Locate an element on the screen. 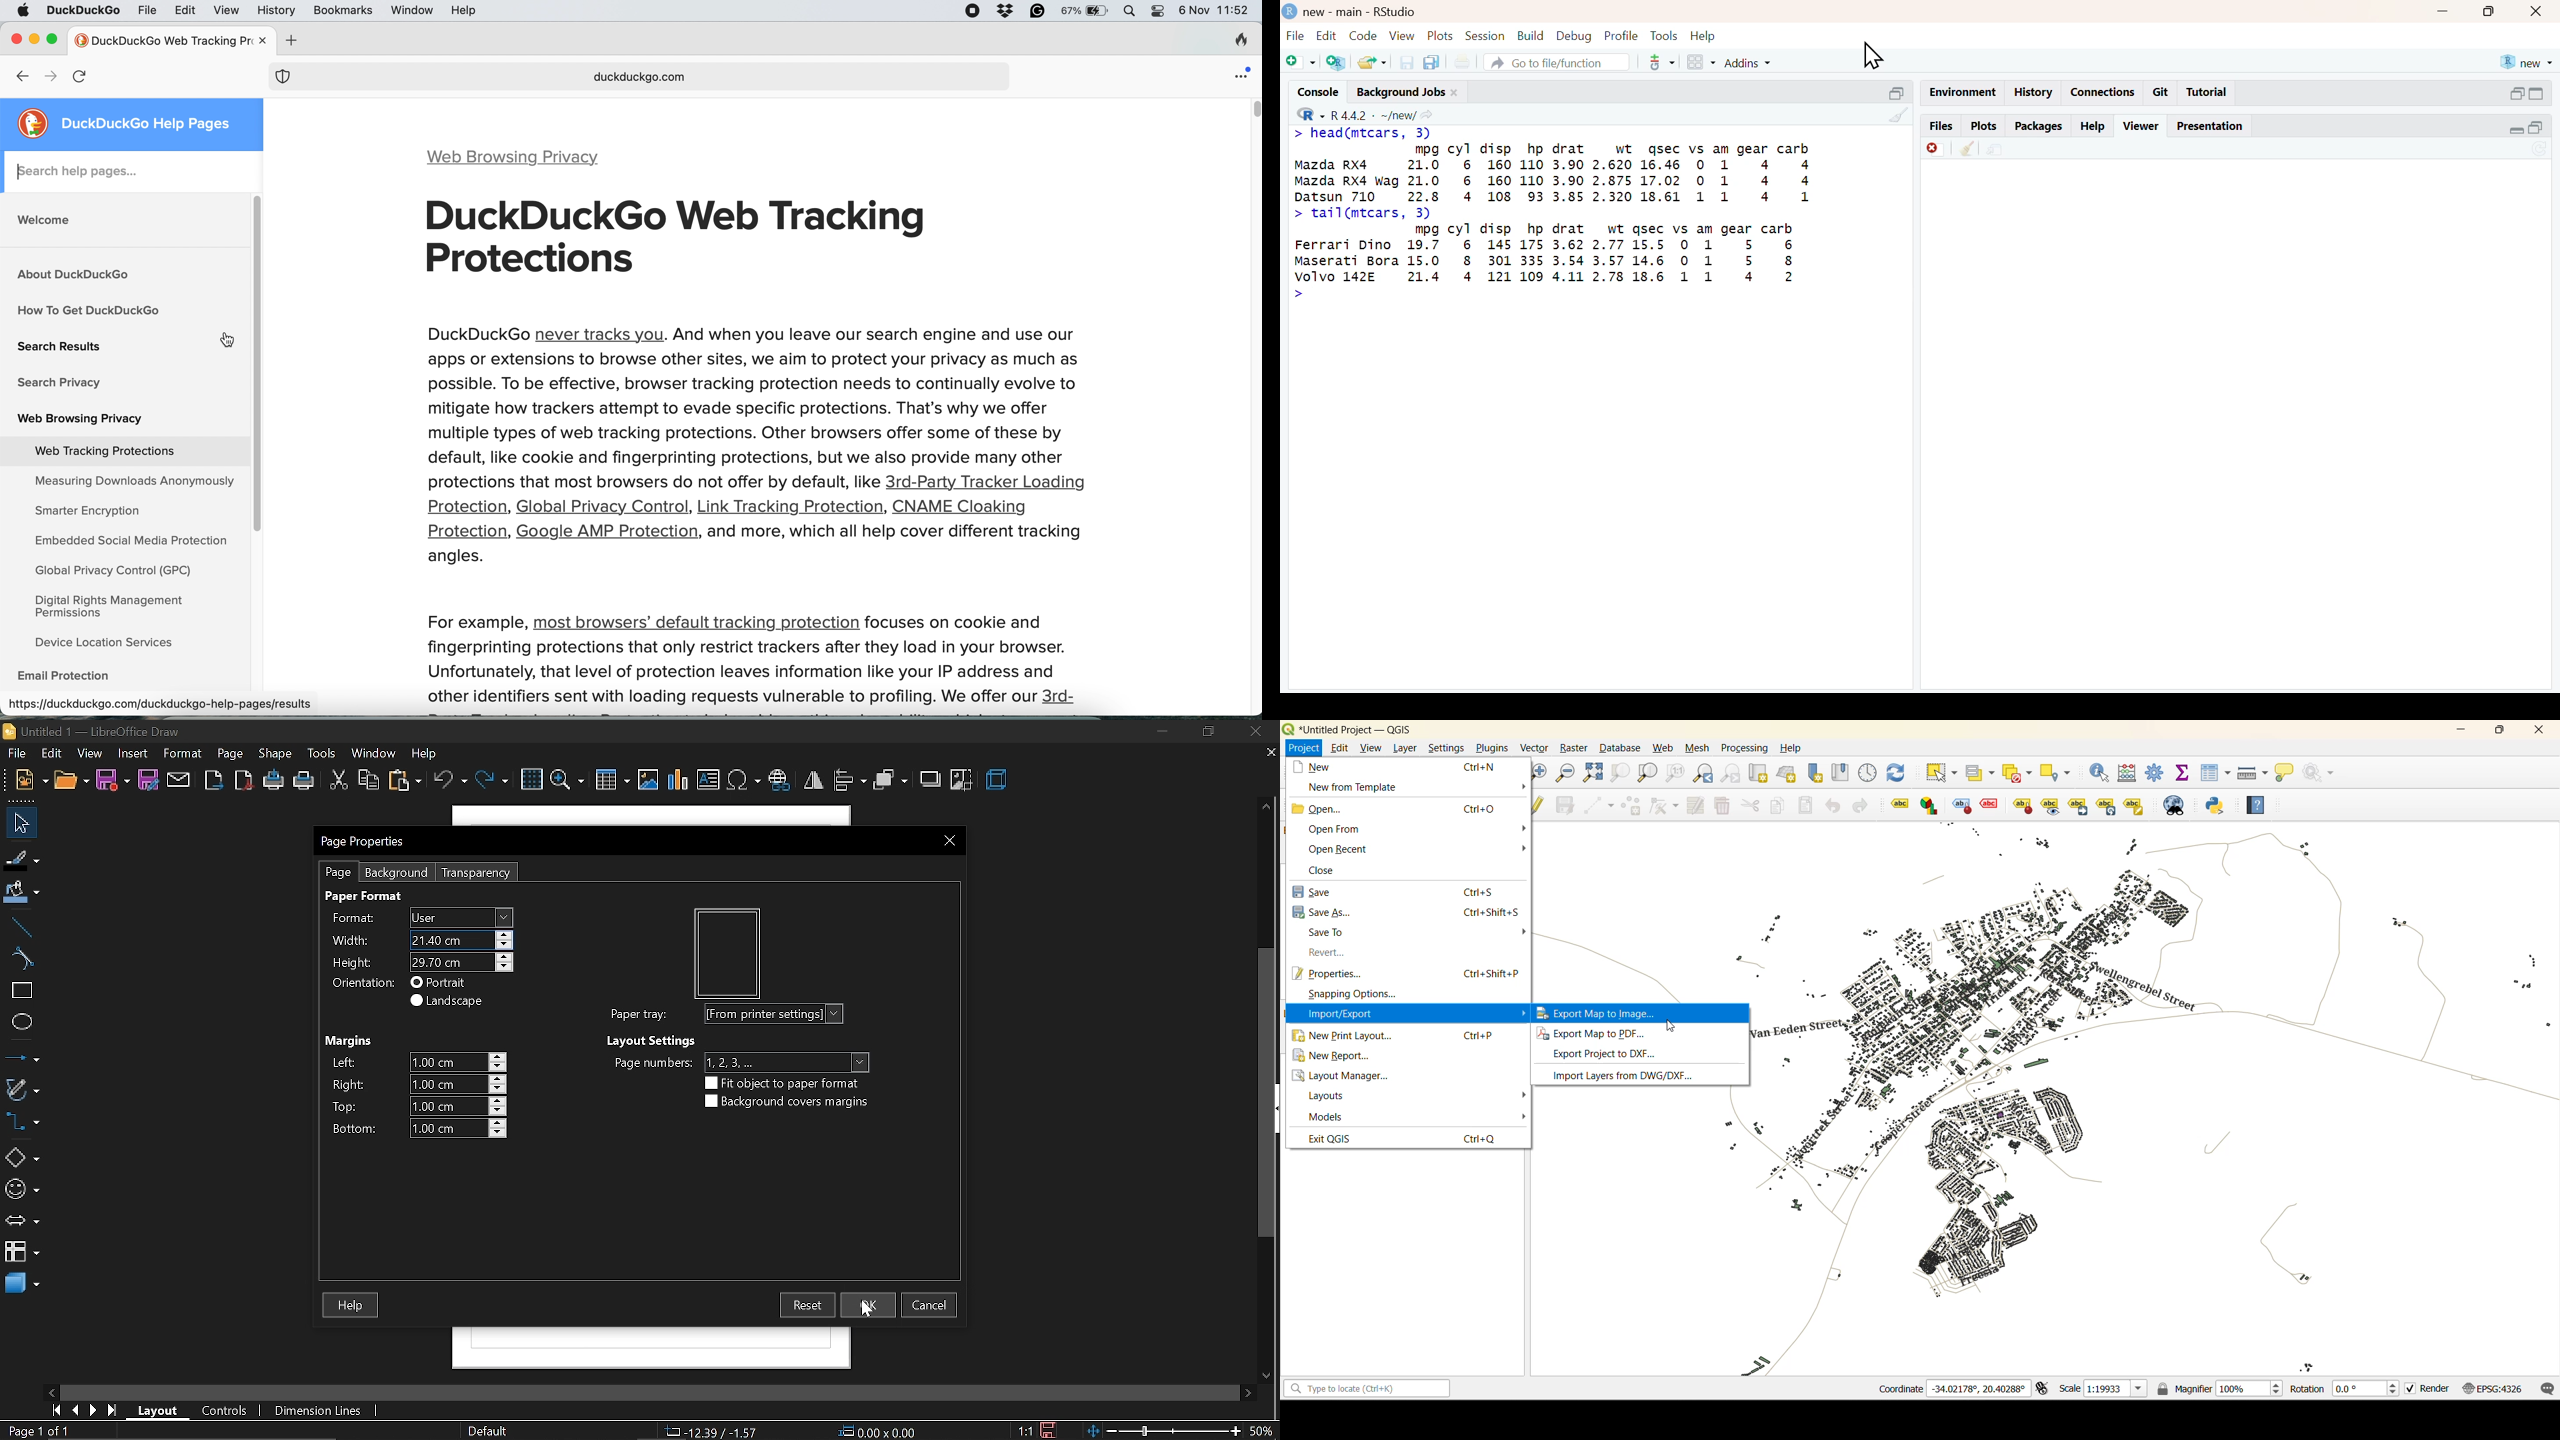 The height and width of the screenshot is (1456, 2576). move down is located at coordinates (1266, 1375).